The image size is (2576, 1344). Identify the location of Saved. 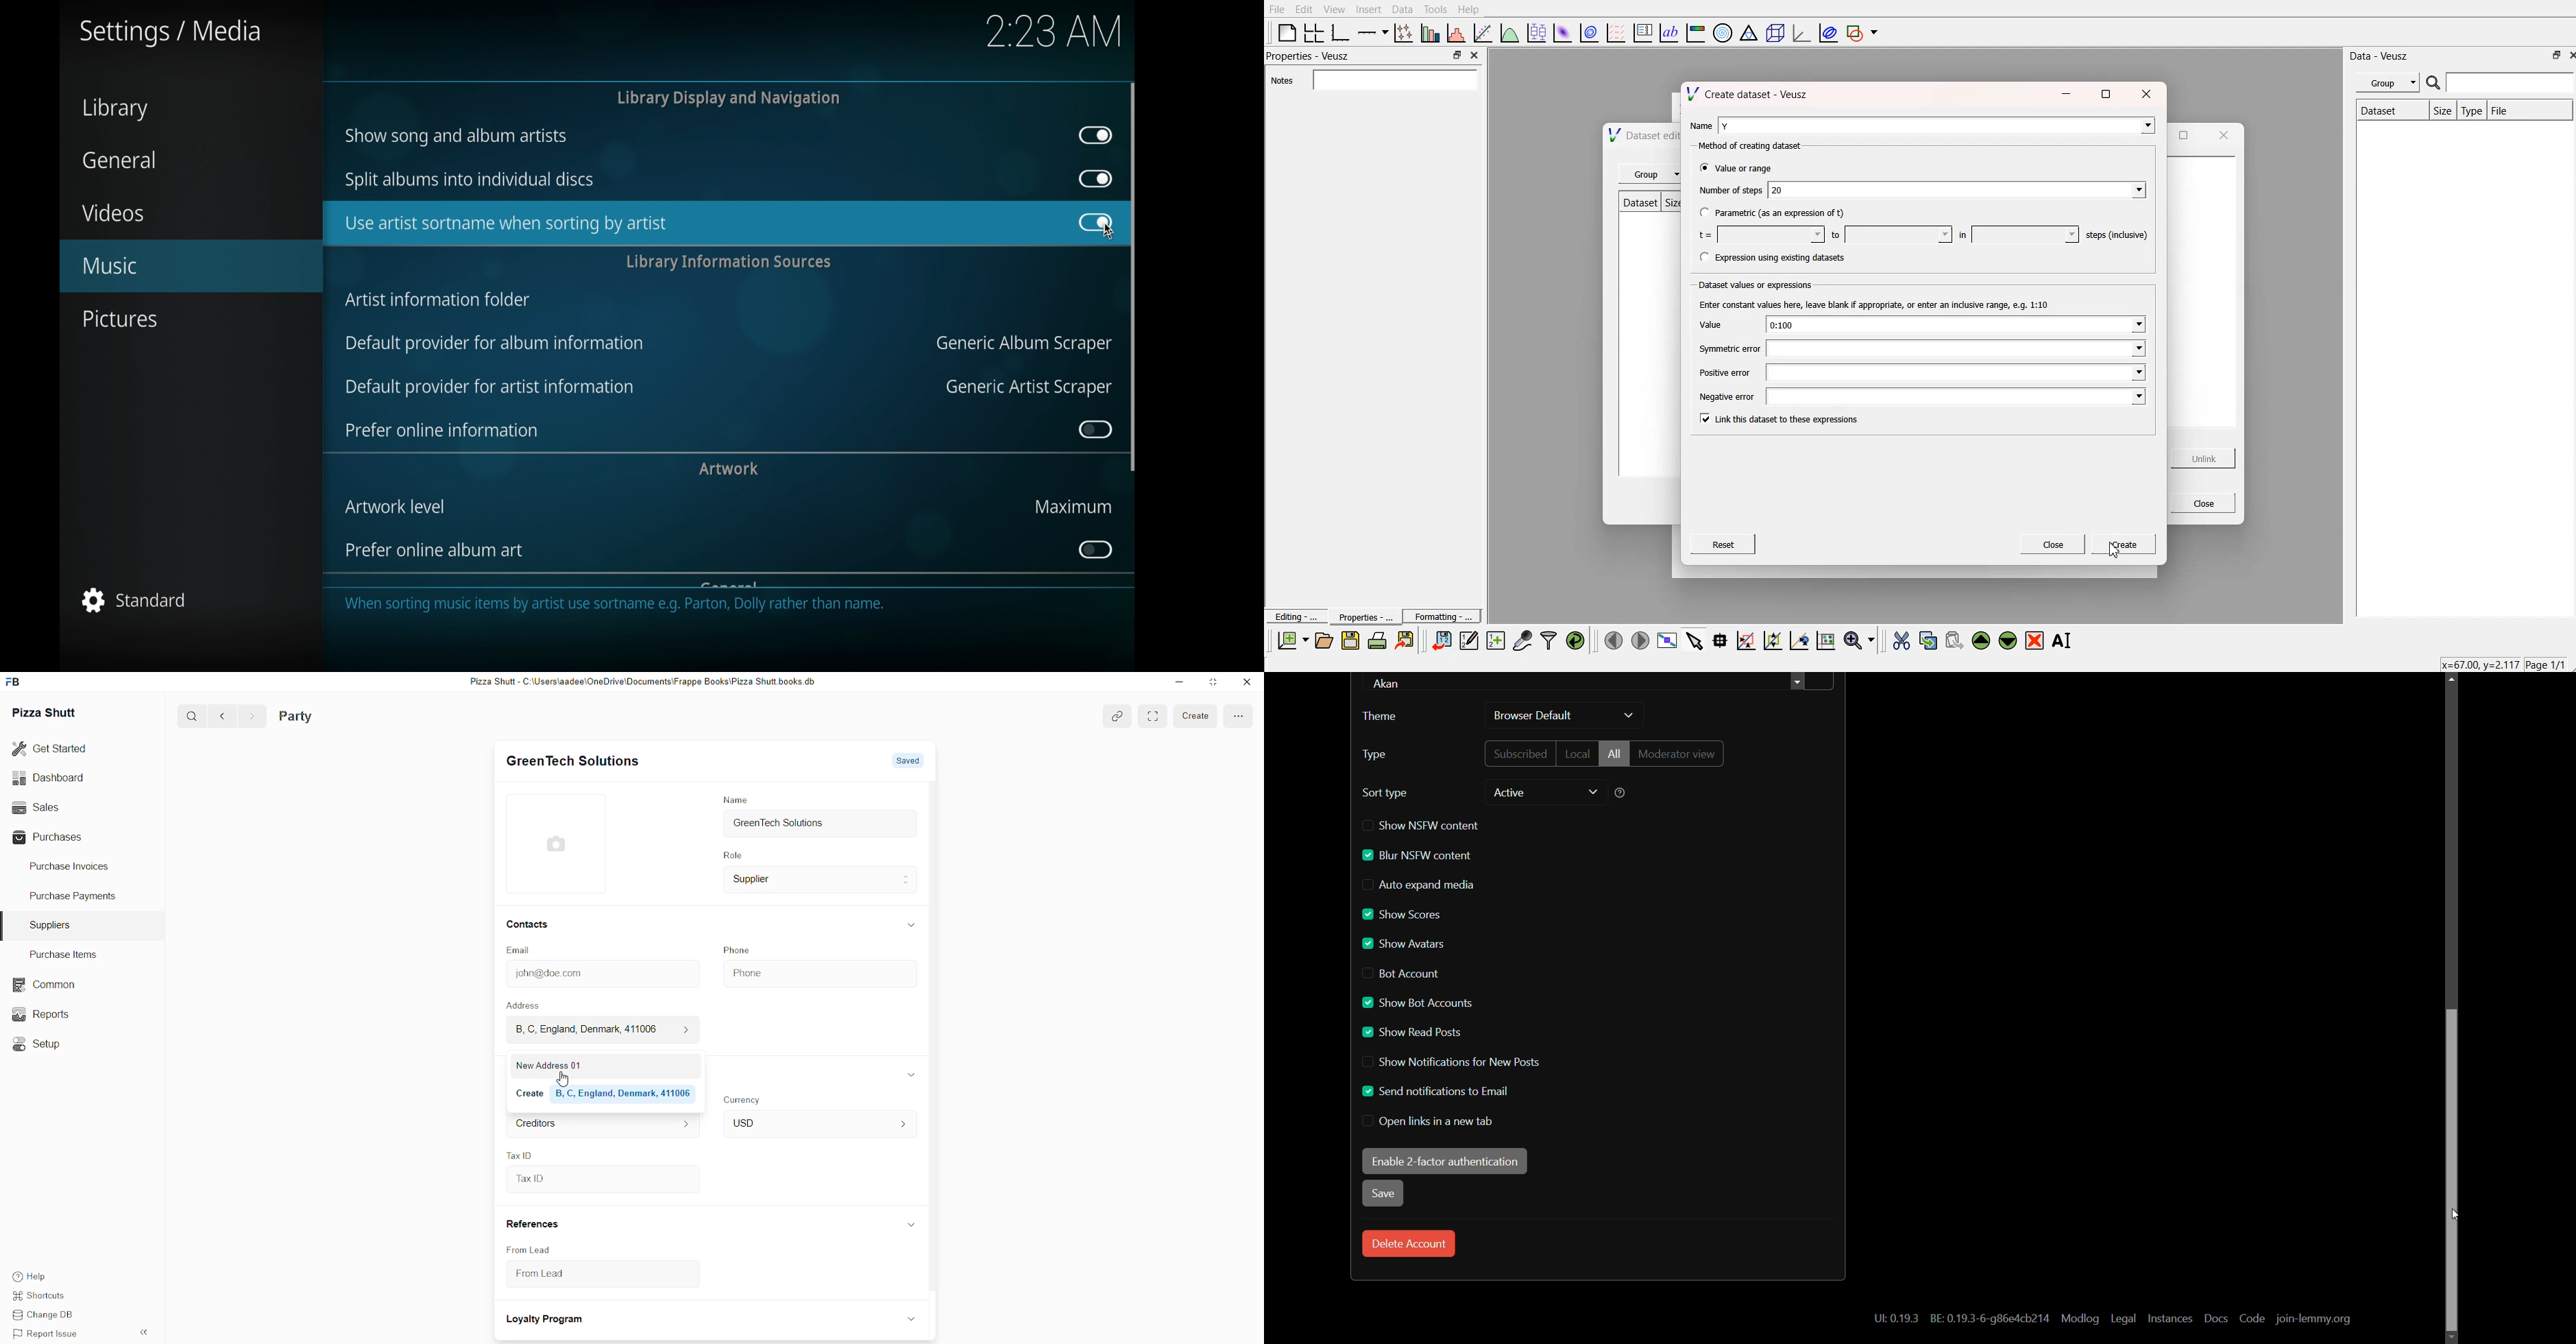
(908, 759).